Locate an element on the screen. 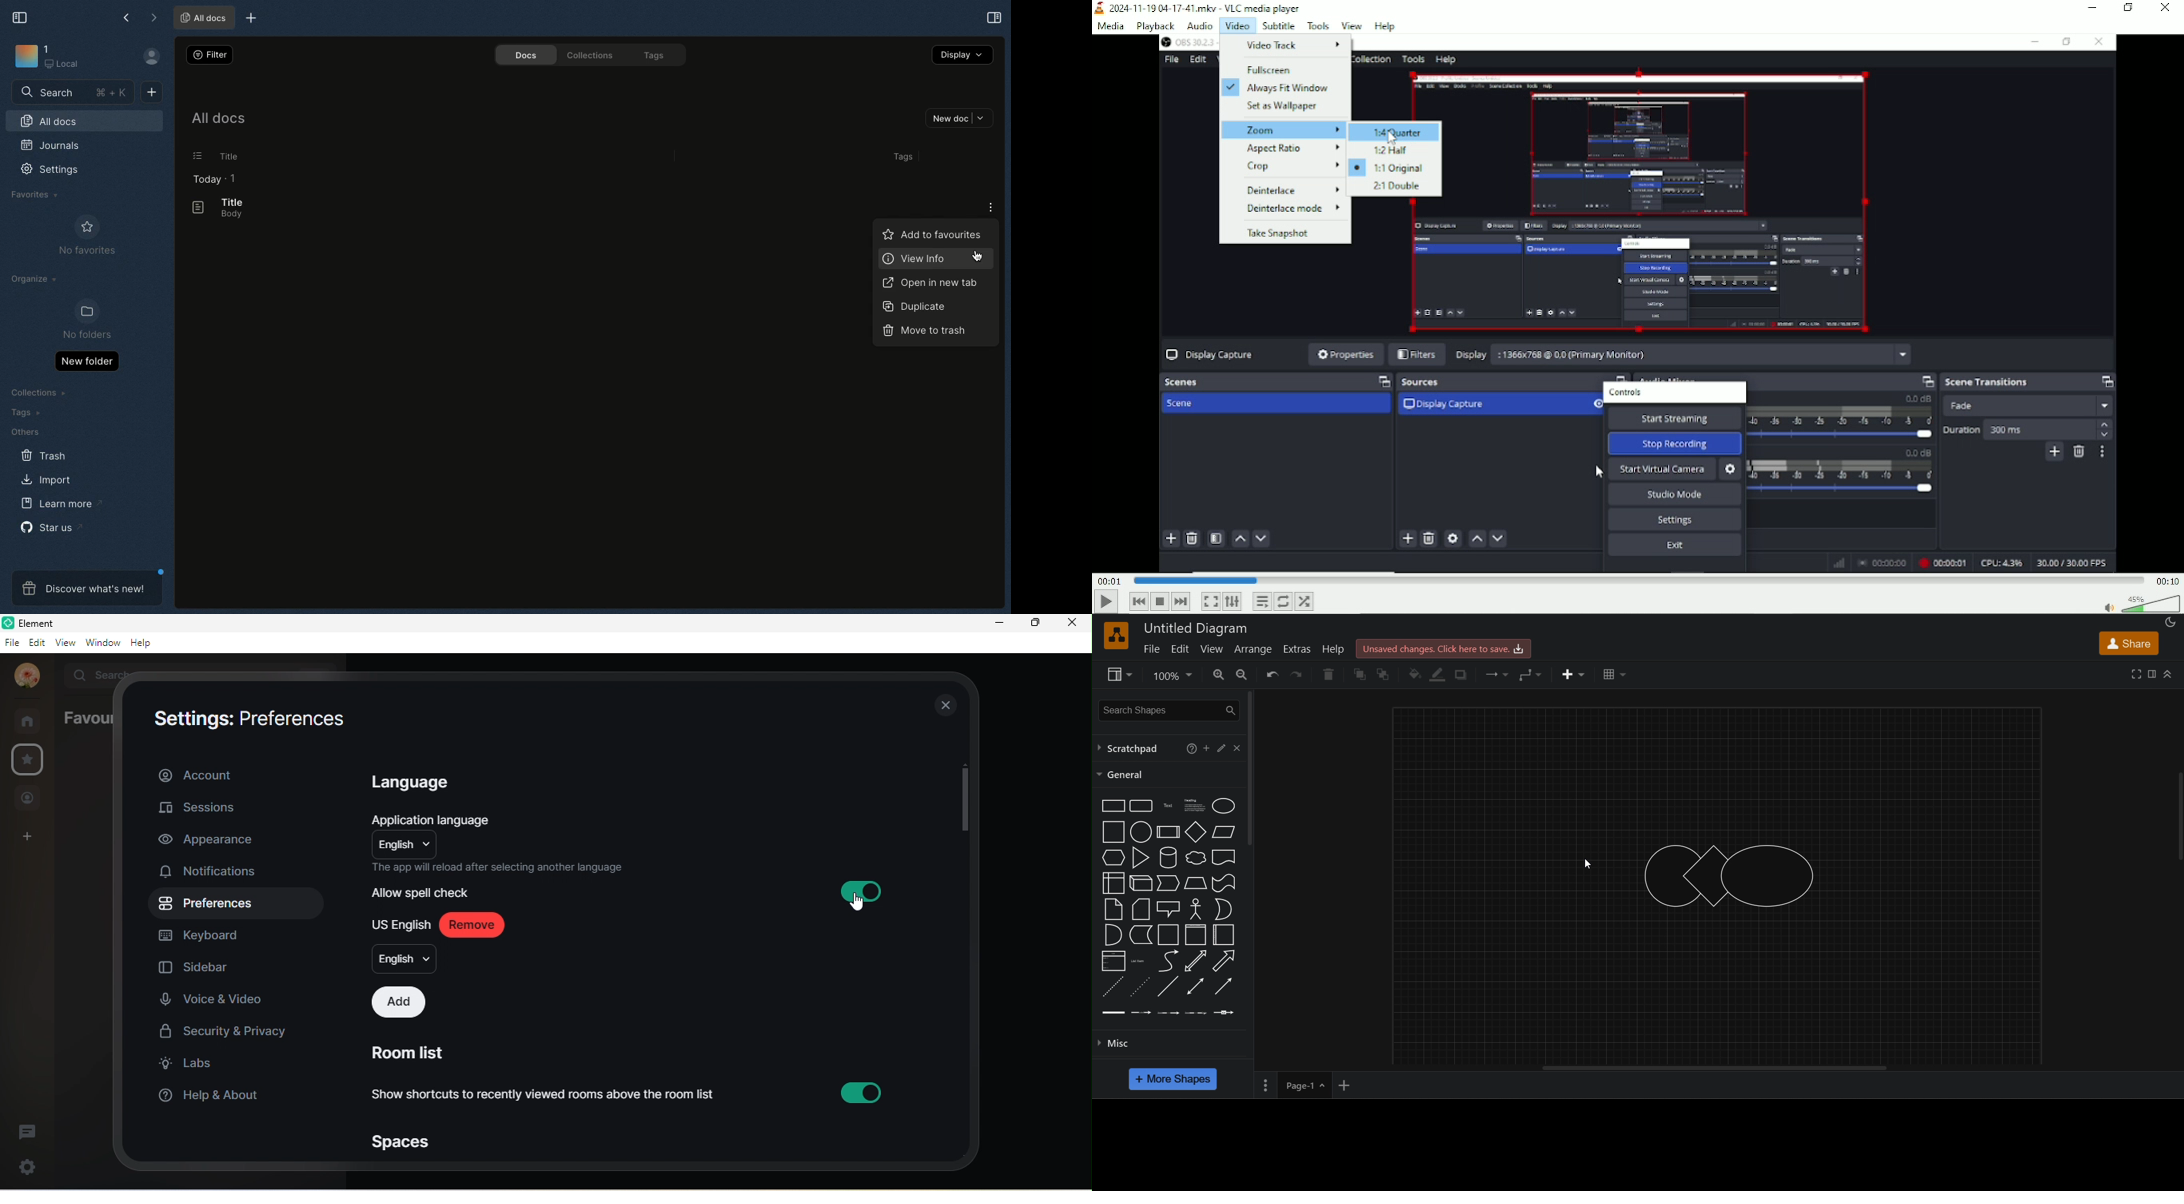  Playback is located at coordinates (1155, 27).